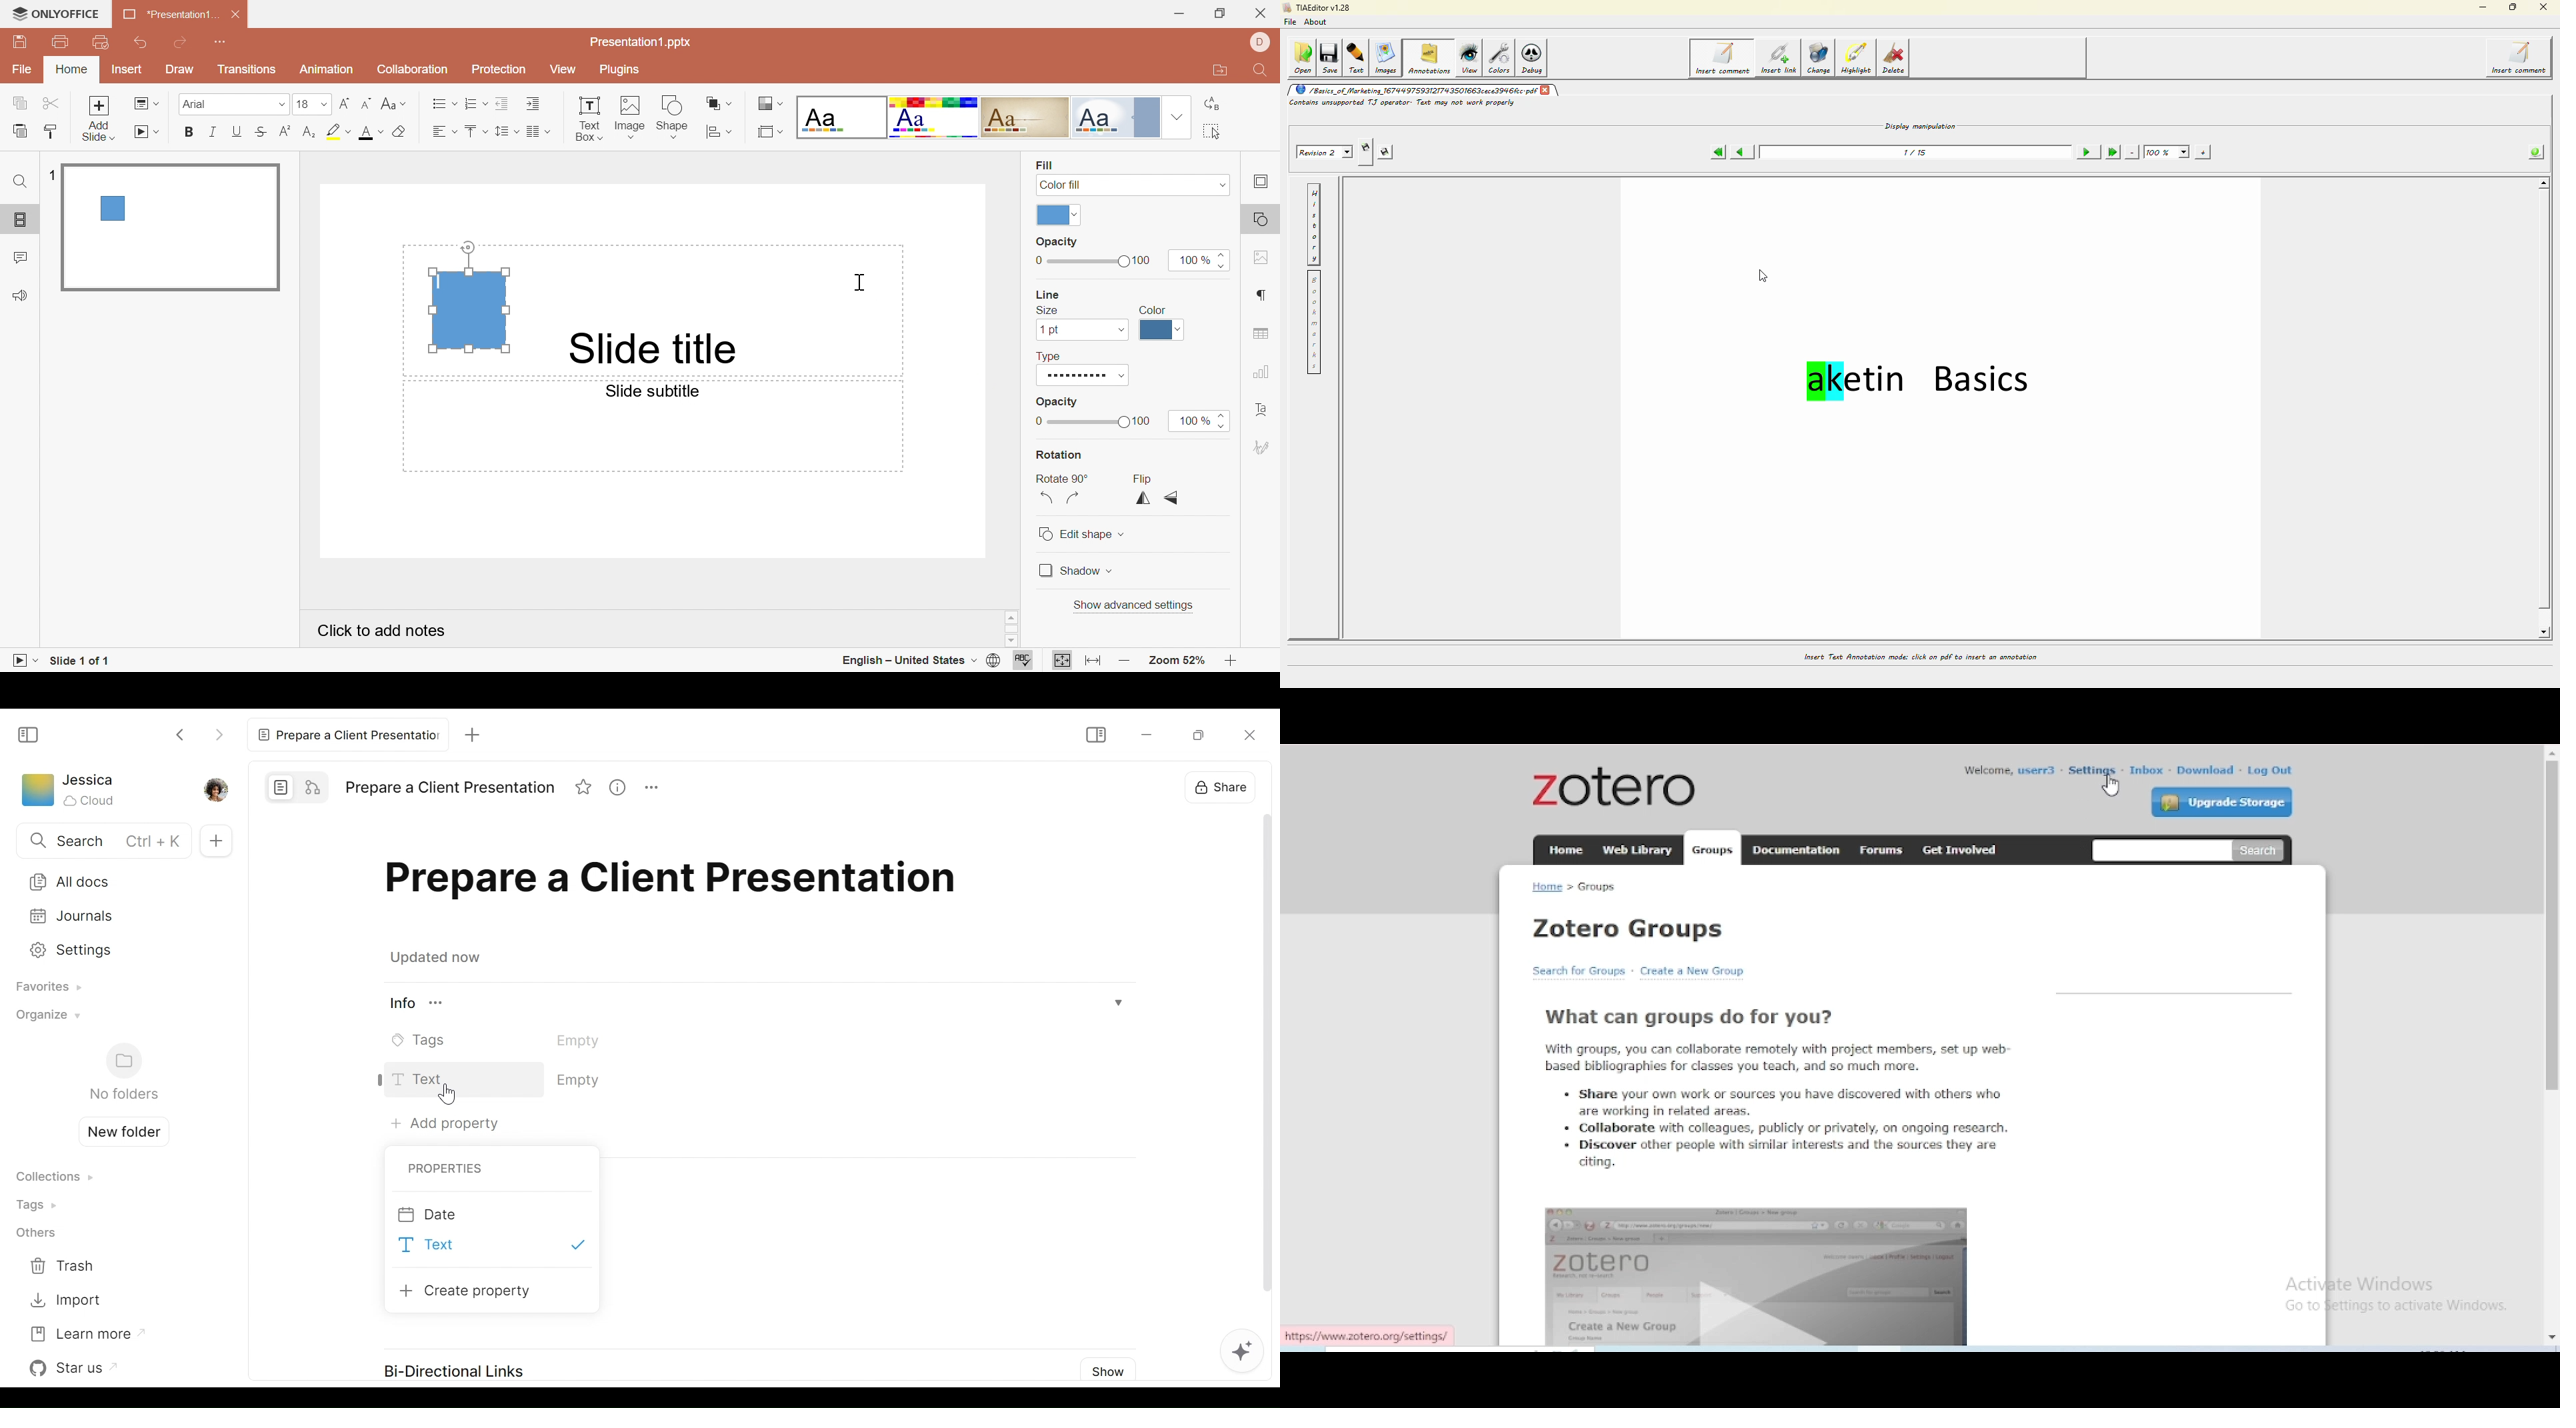 The image size is (2576, 1428). What do you see at coordinates (189, 45) in the screenshot?
I see `Redo` at bounding box center [189, 45].